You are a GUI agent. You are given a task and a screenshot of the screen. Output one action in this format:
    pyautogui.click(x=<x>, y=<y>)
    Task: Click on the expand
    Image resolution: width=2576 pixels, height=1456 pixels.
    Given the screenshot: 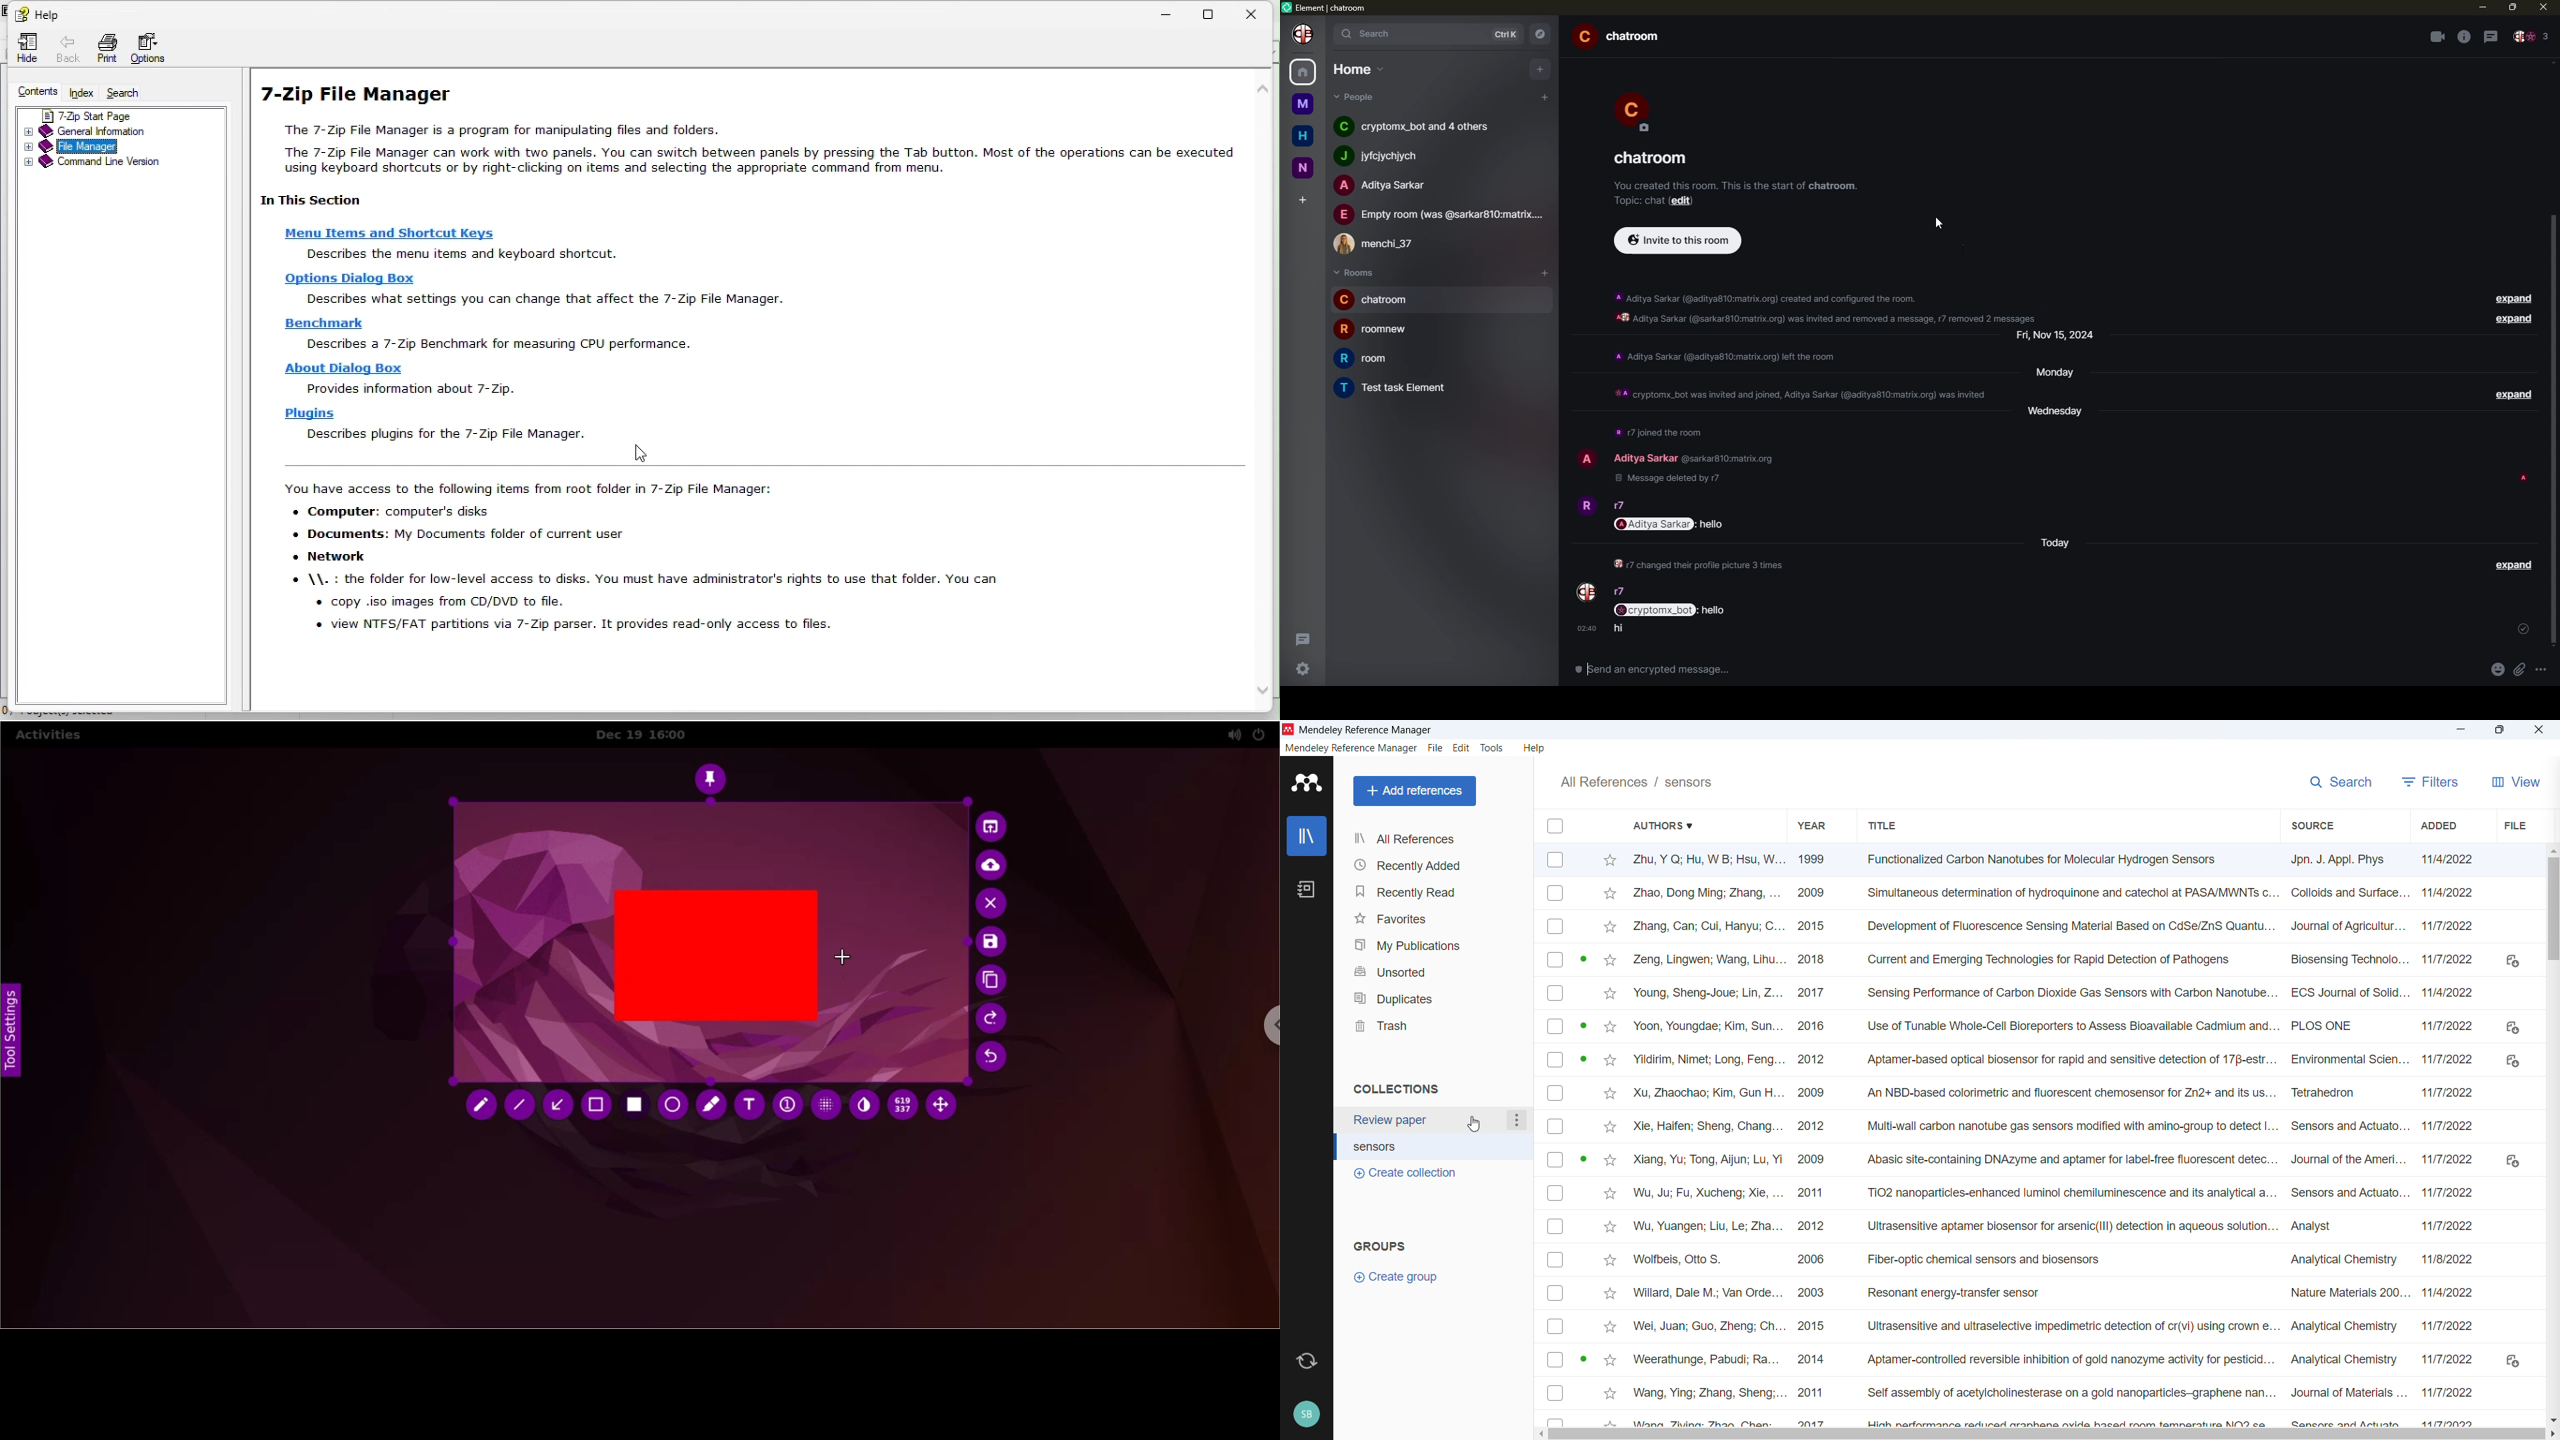 What is the action you would take?
    pyautogui.click(x=2515, y=298)
    